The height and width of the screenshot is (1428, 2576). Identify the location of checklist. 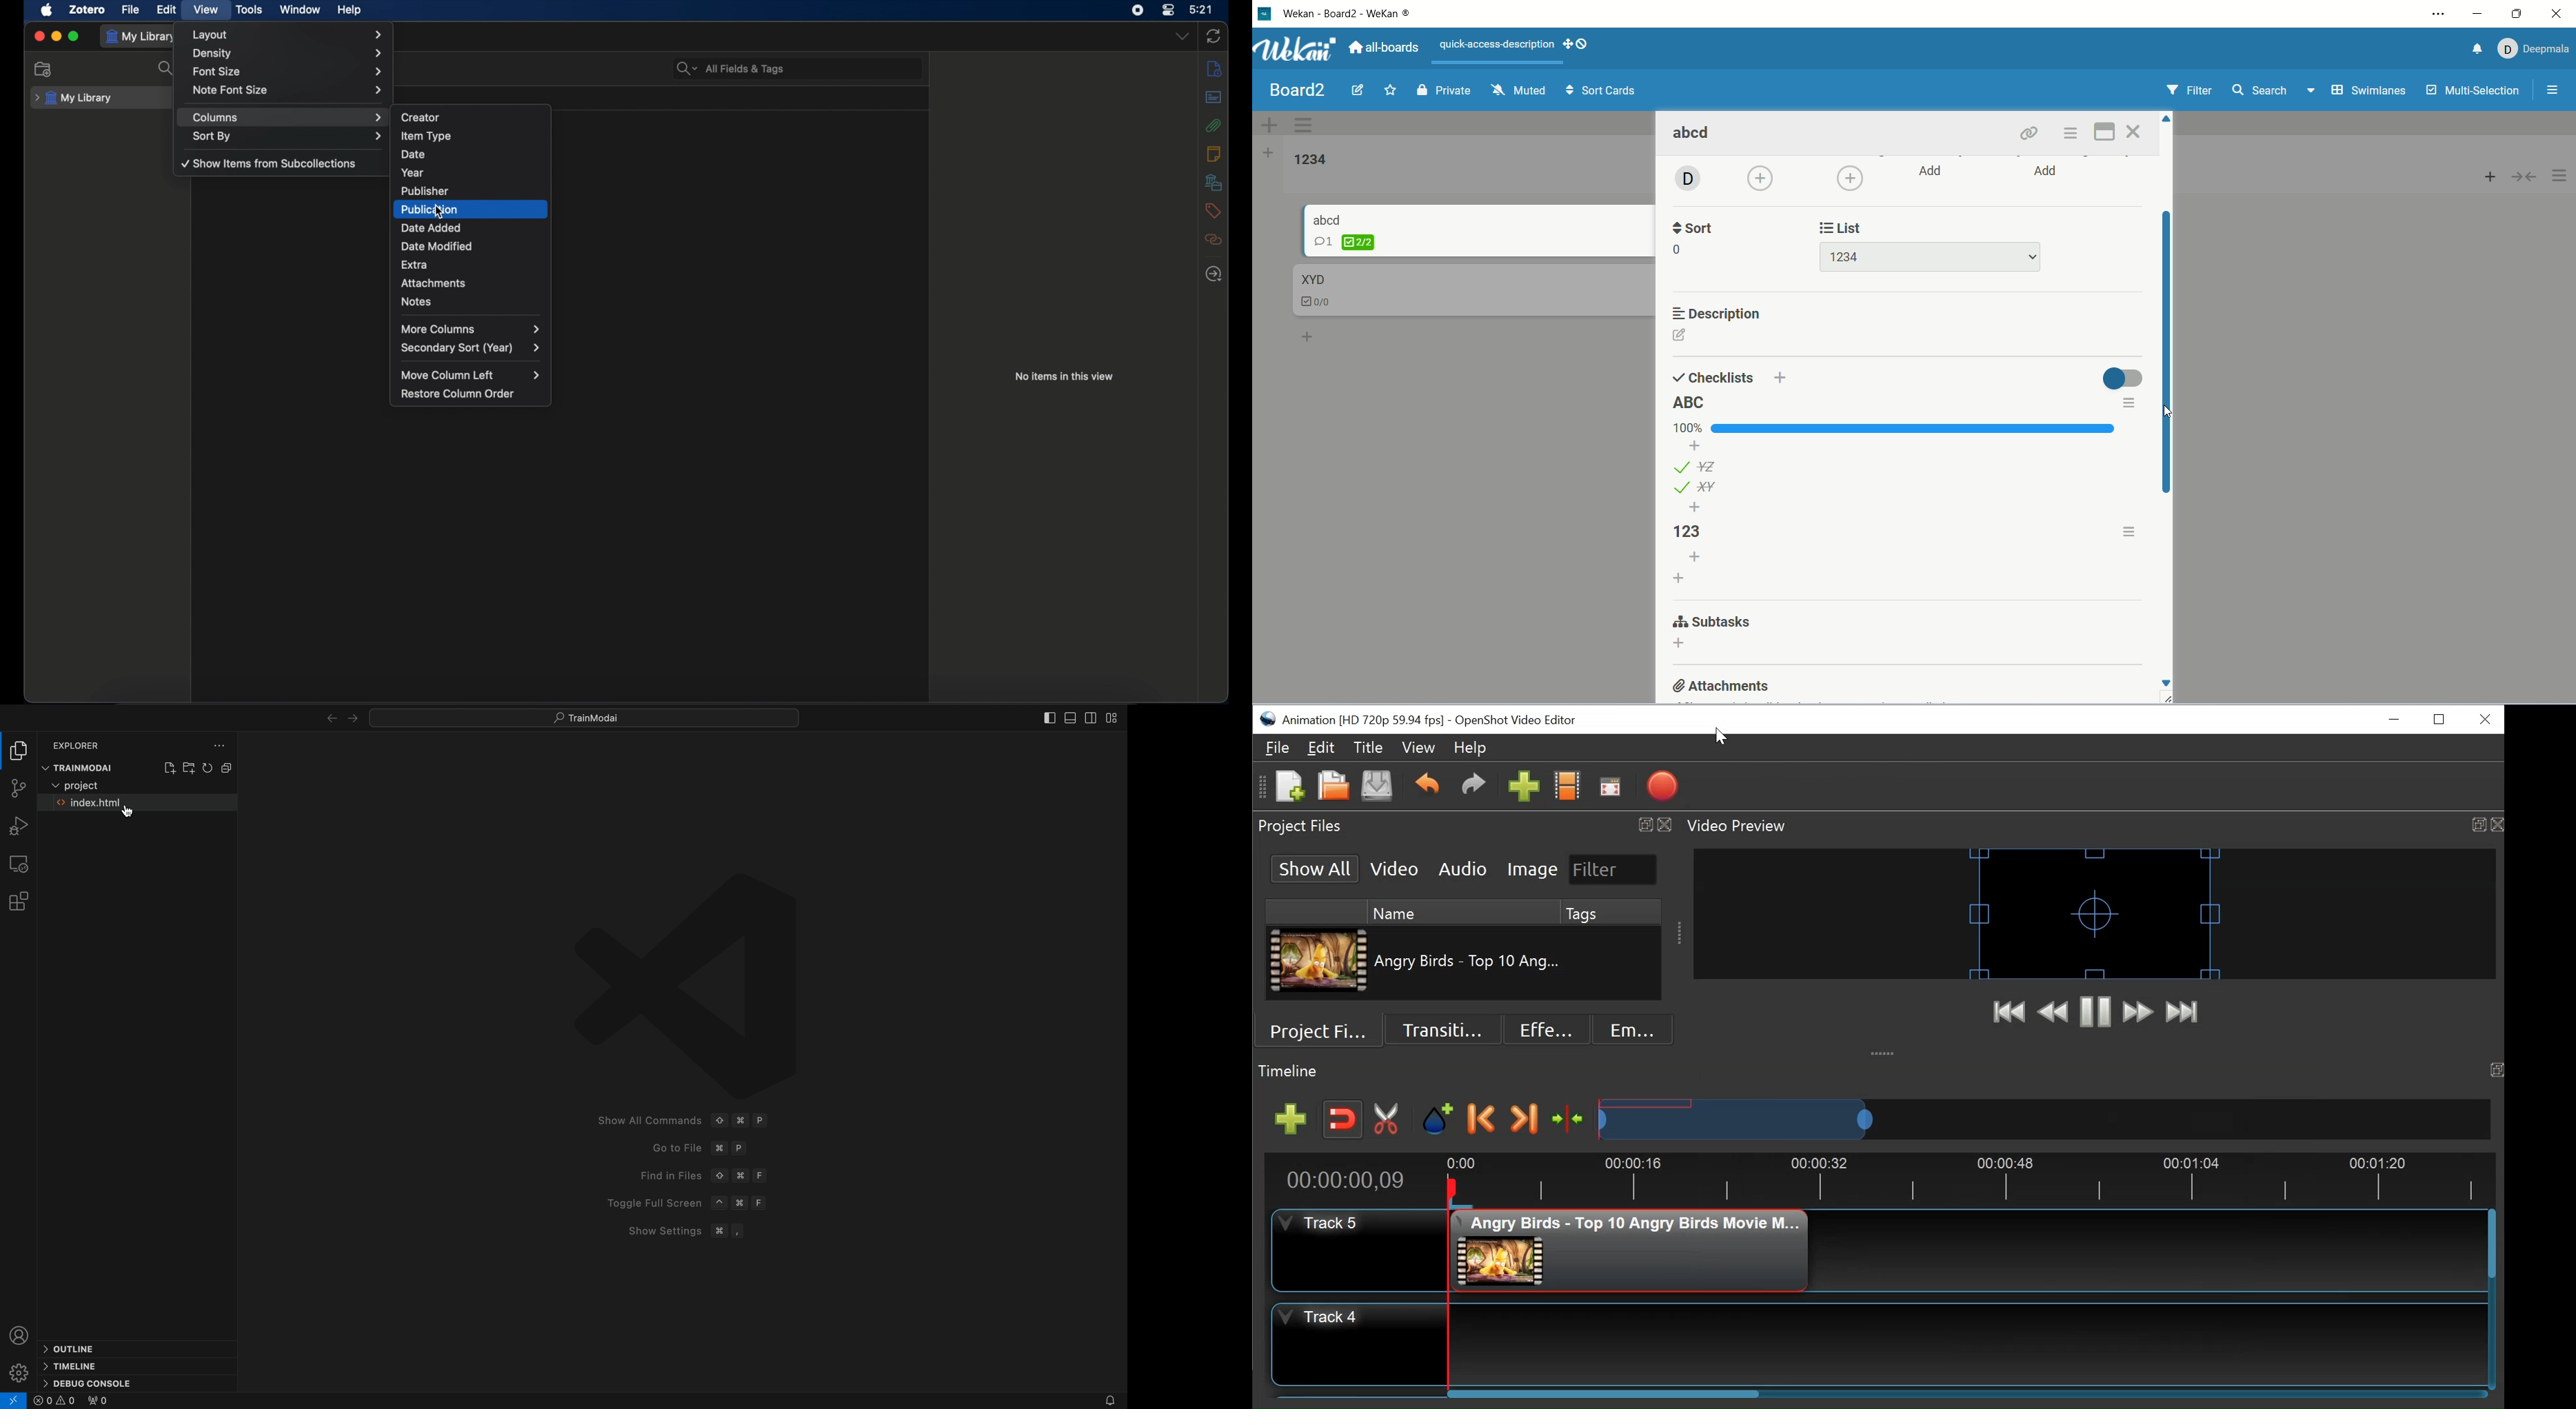
(1322, 303).